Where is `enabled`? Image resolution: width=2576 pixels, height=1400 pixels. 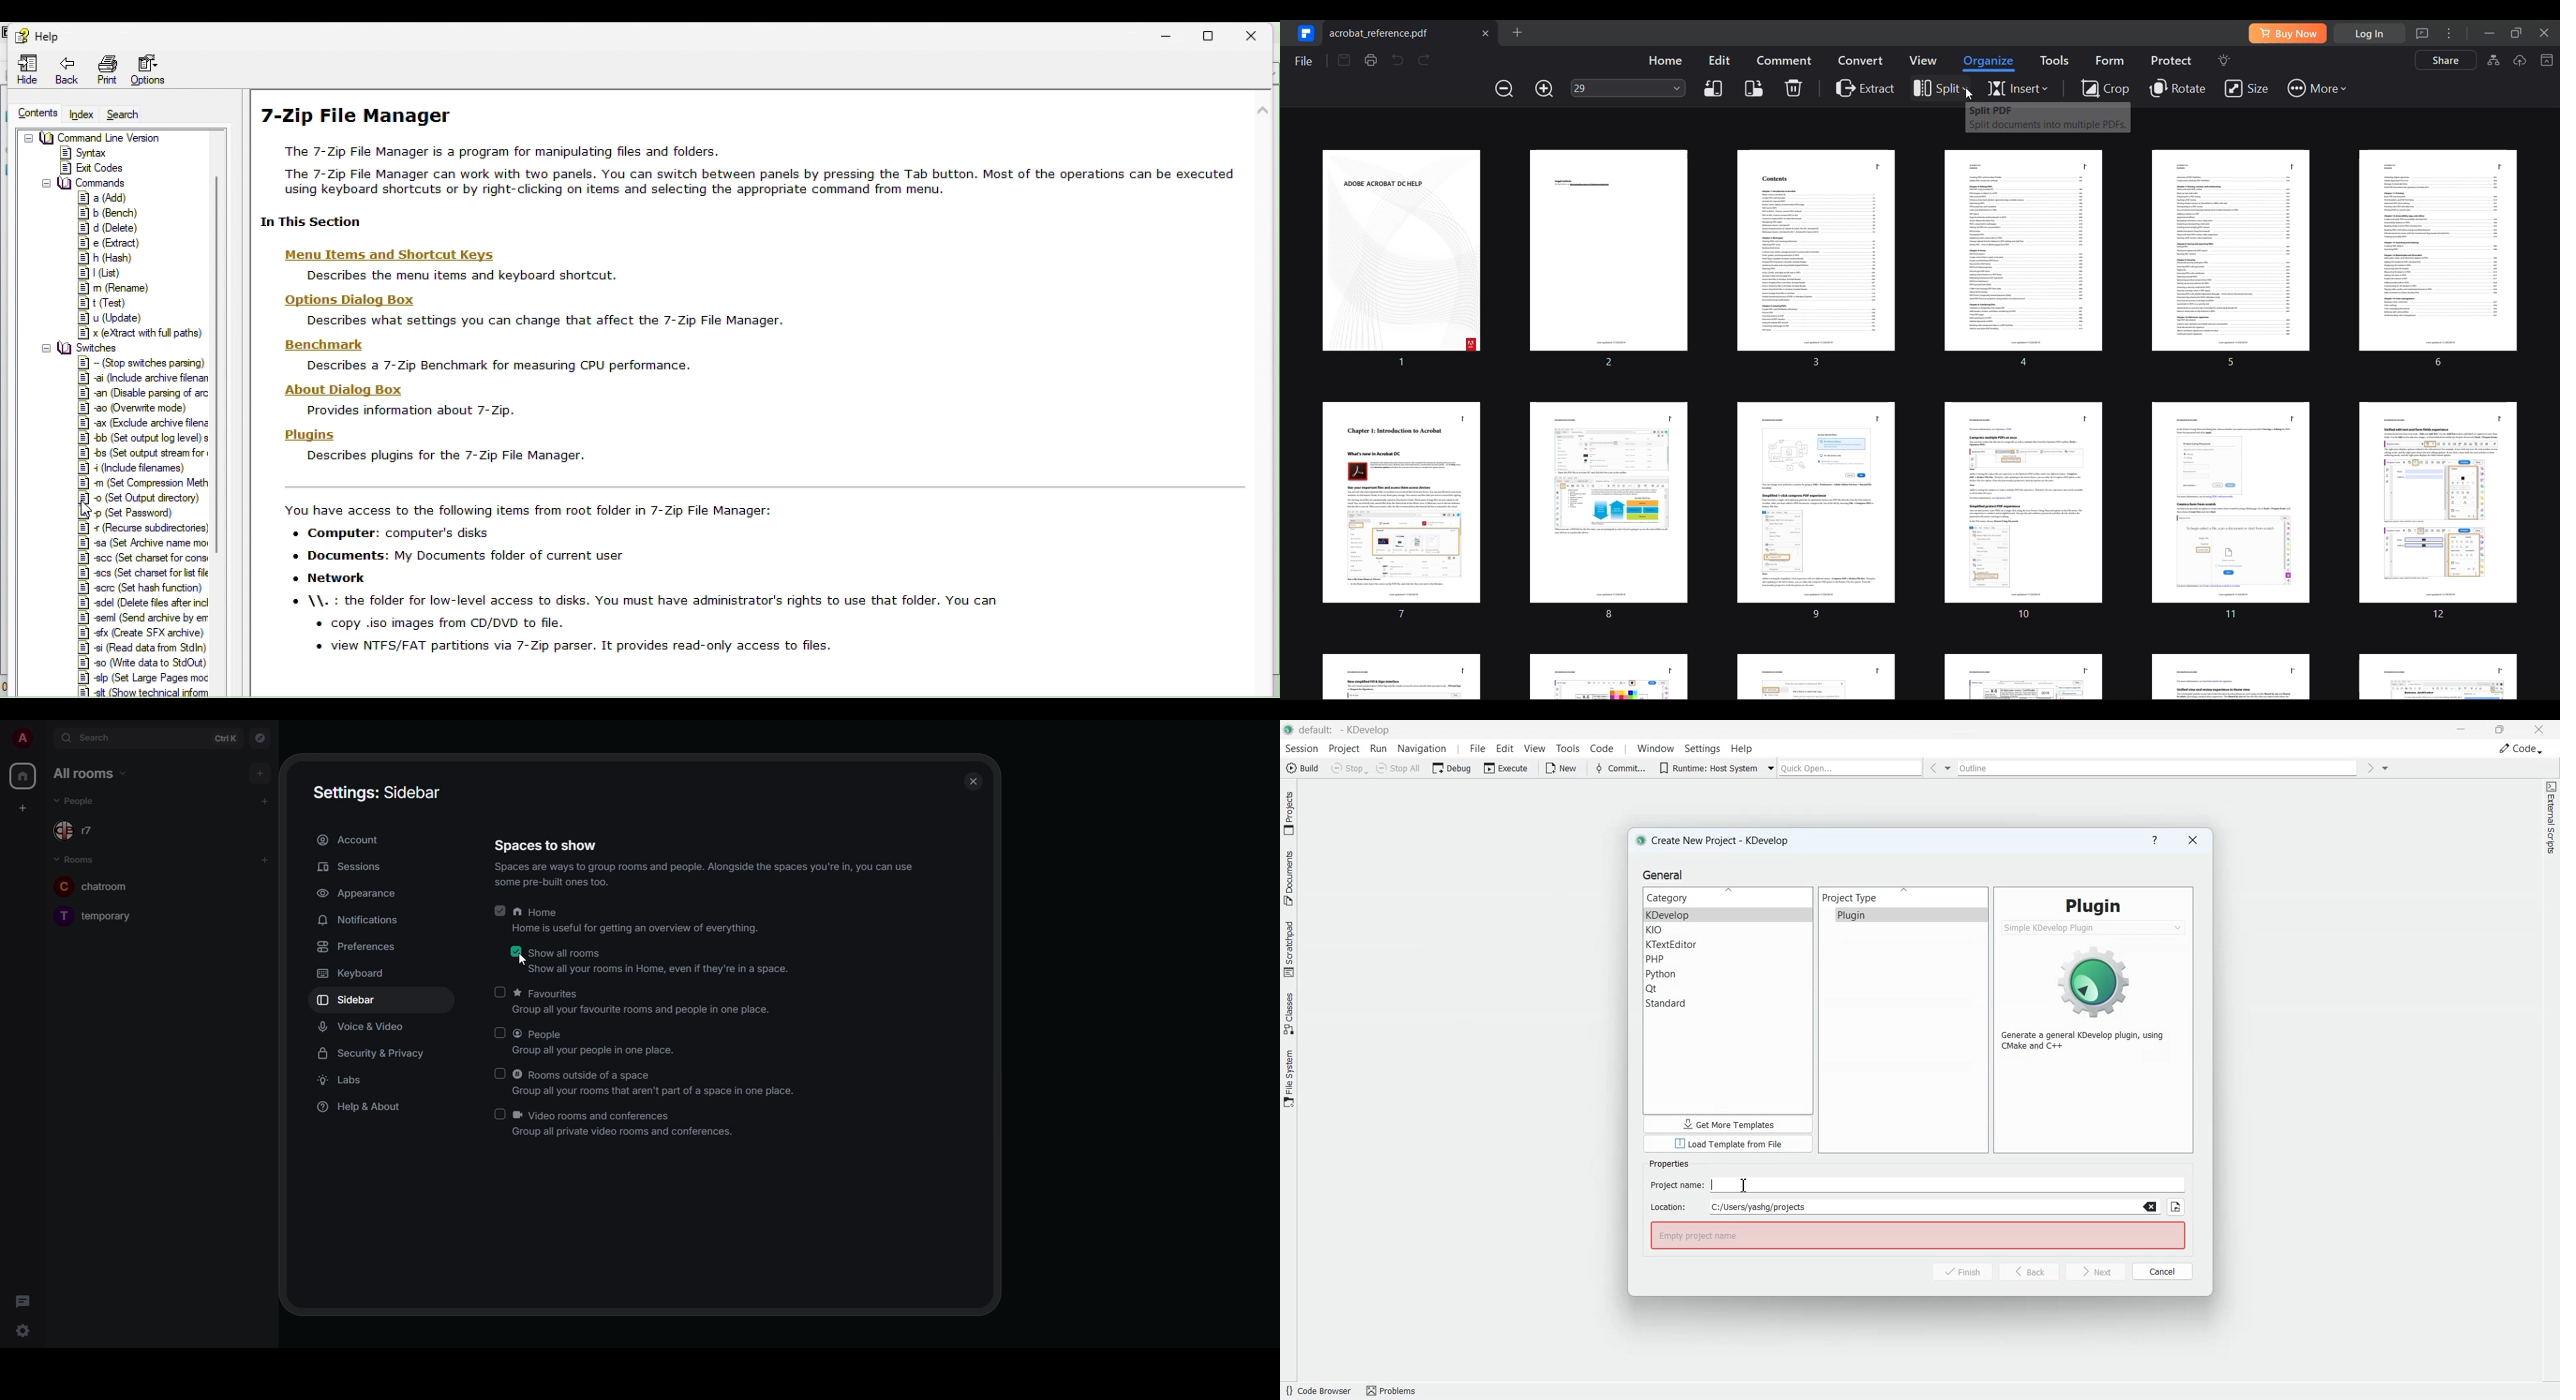 enabled is located at coordinates (499, 1114).